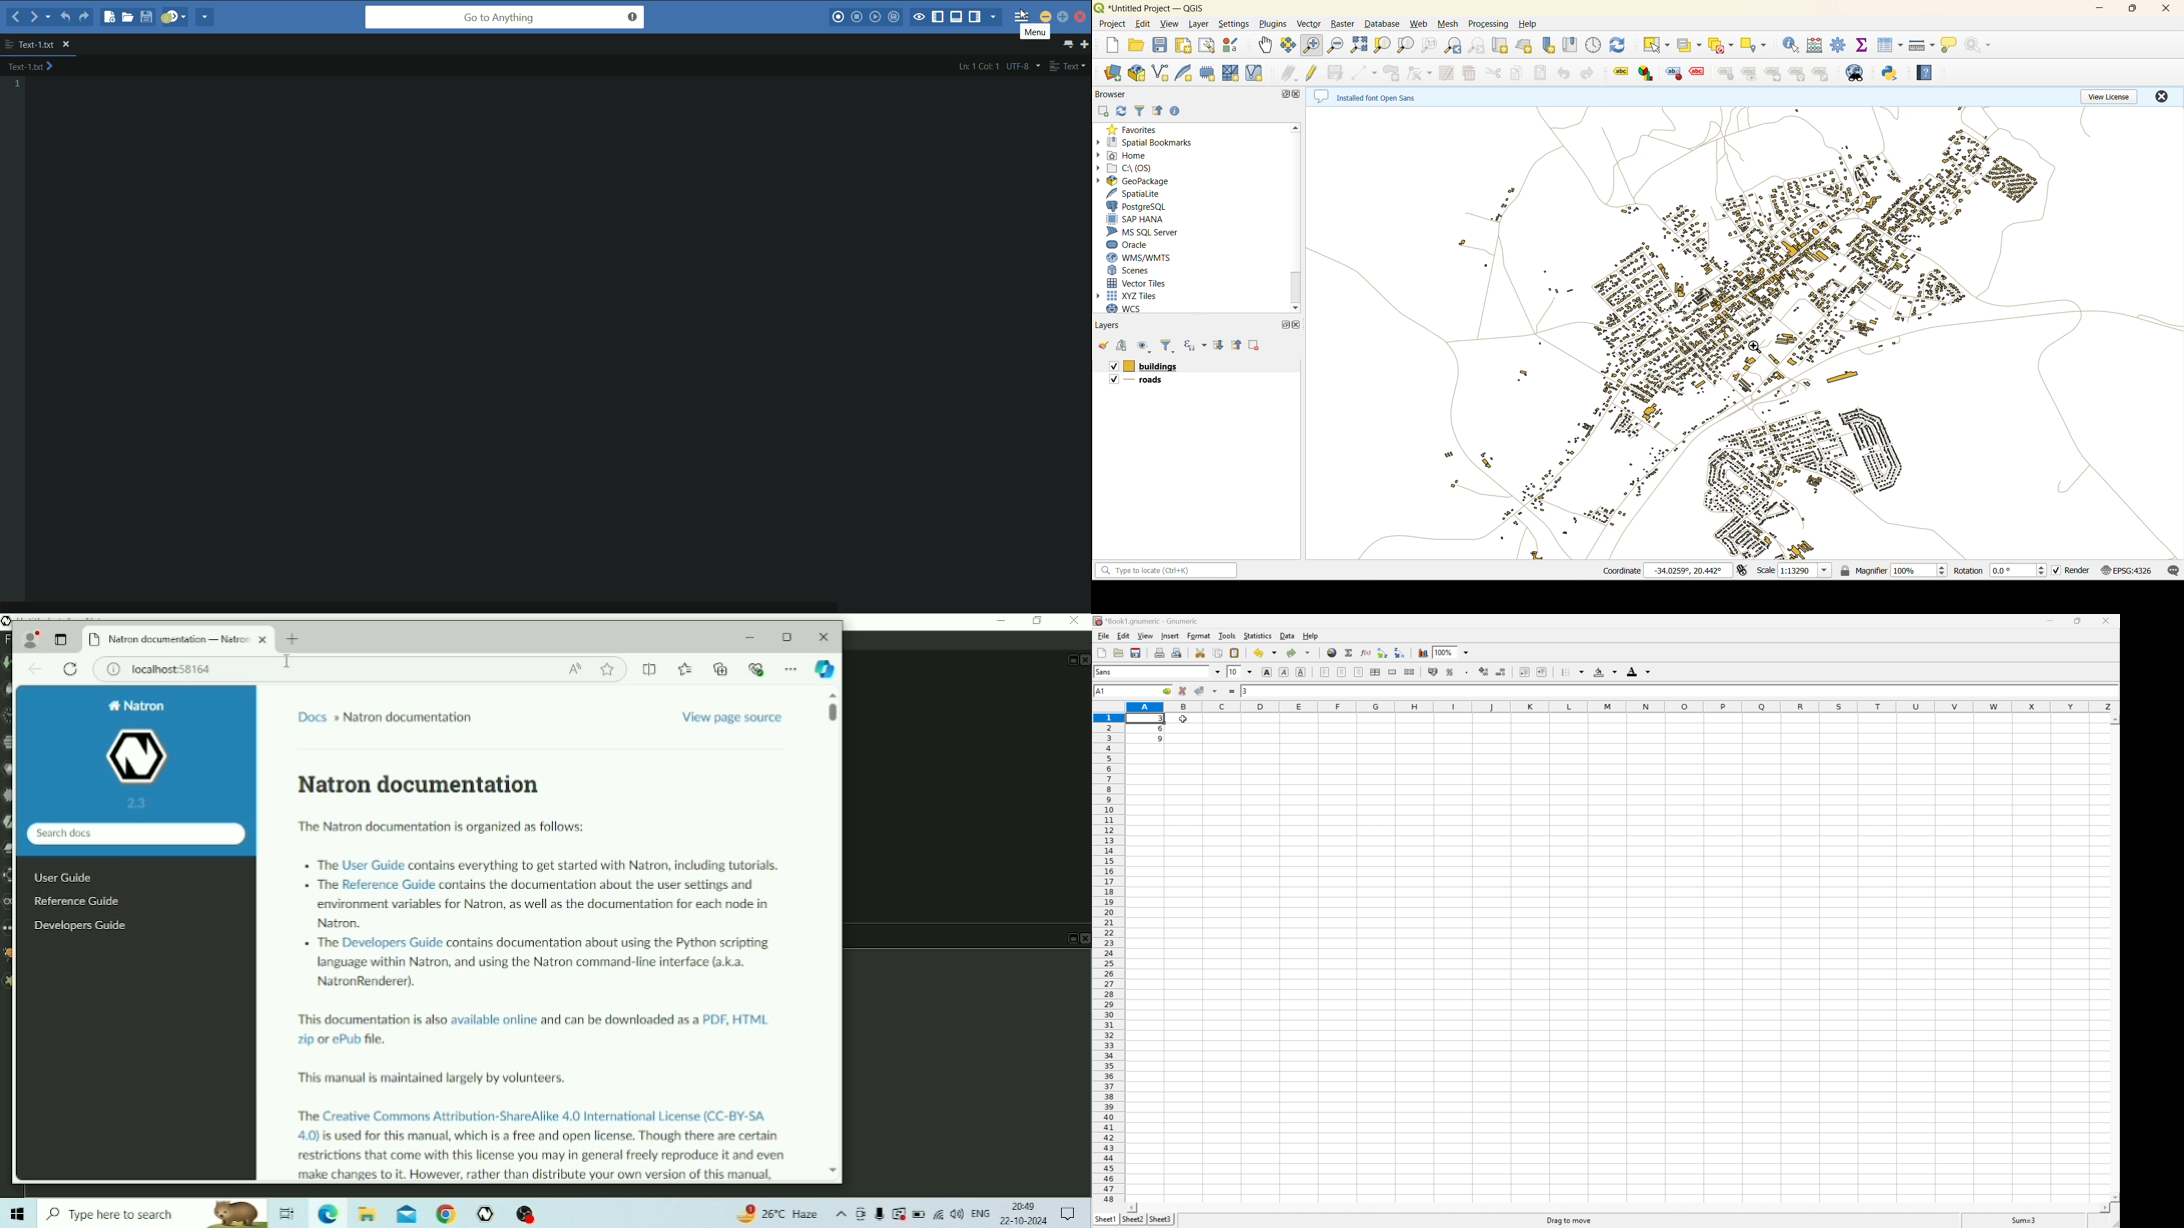 The width and height of the screenshot is (2184, 1232). Describe the element at coordinates (1604, 671) in the screenshot. I see `Background` at that location.